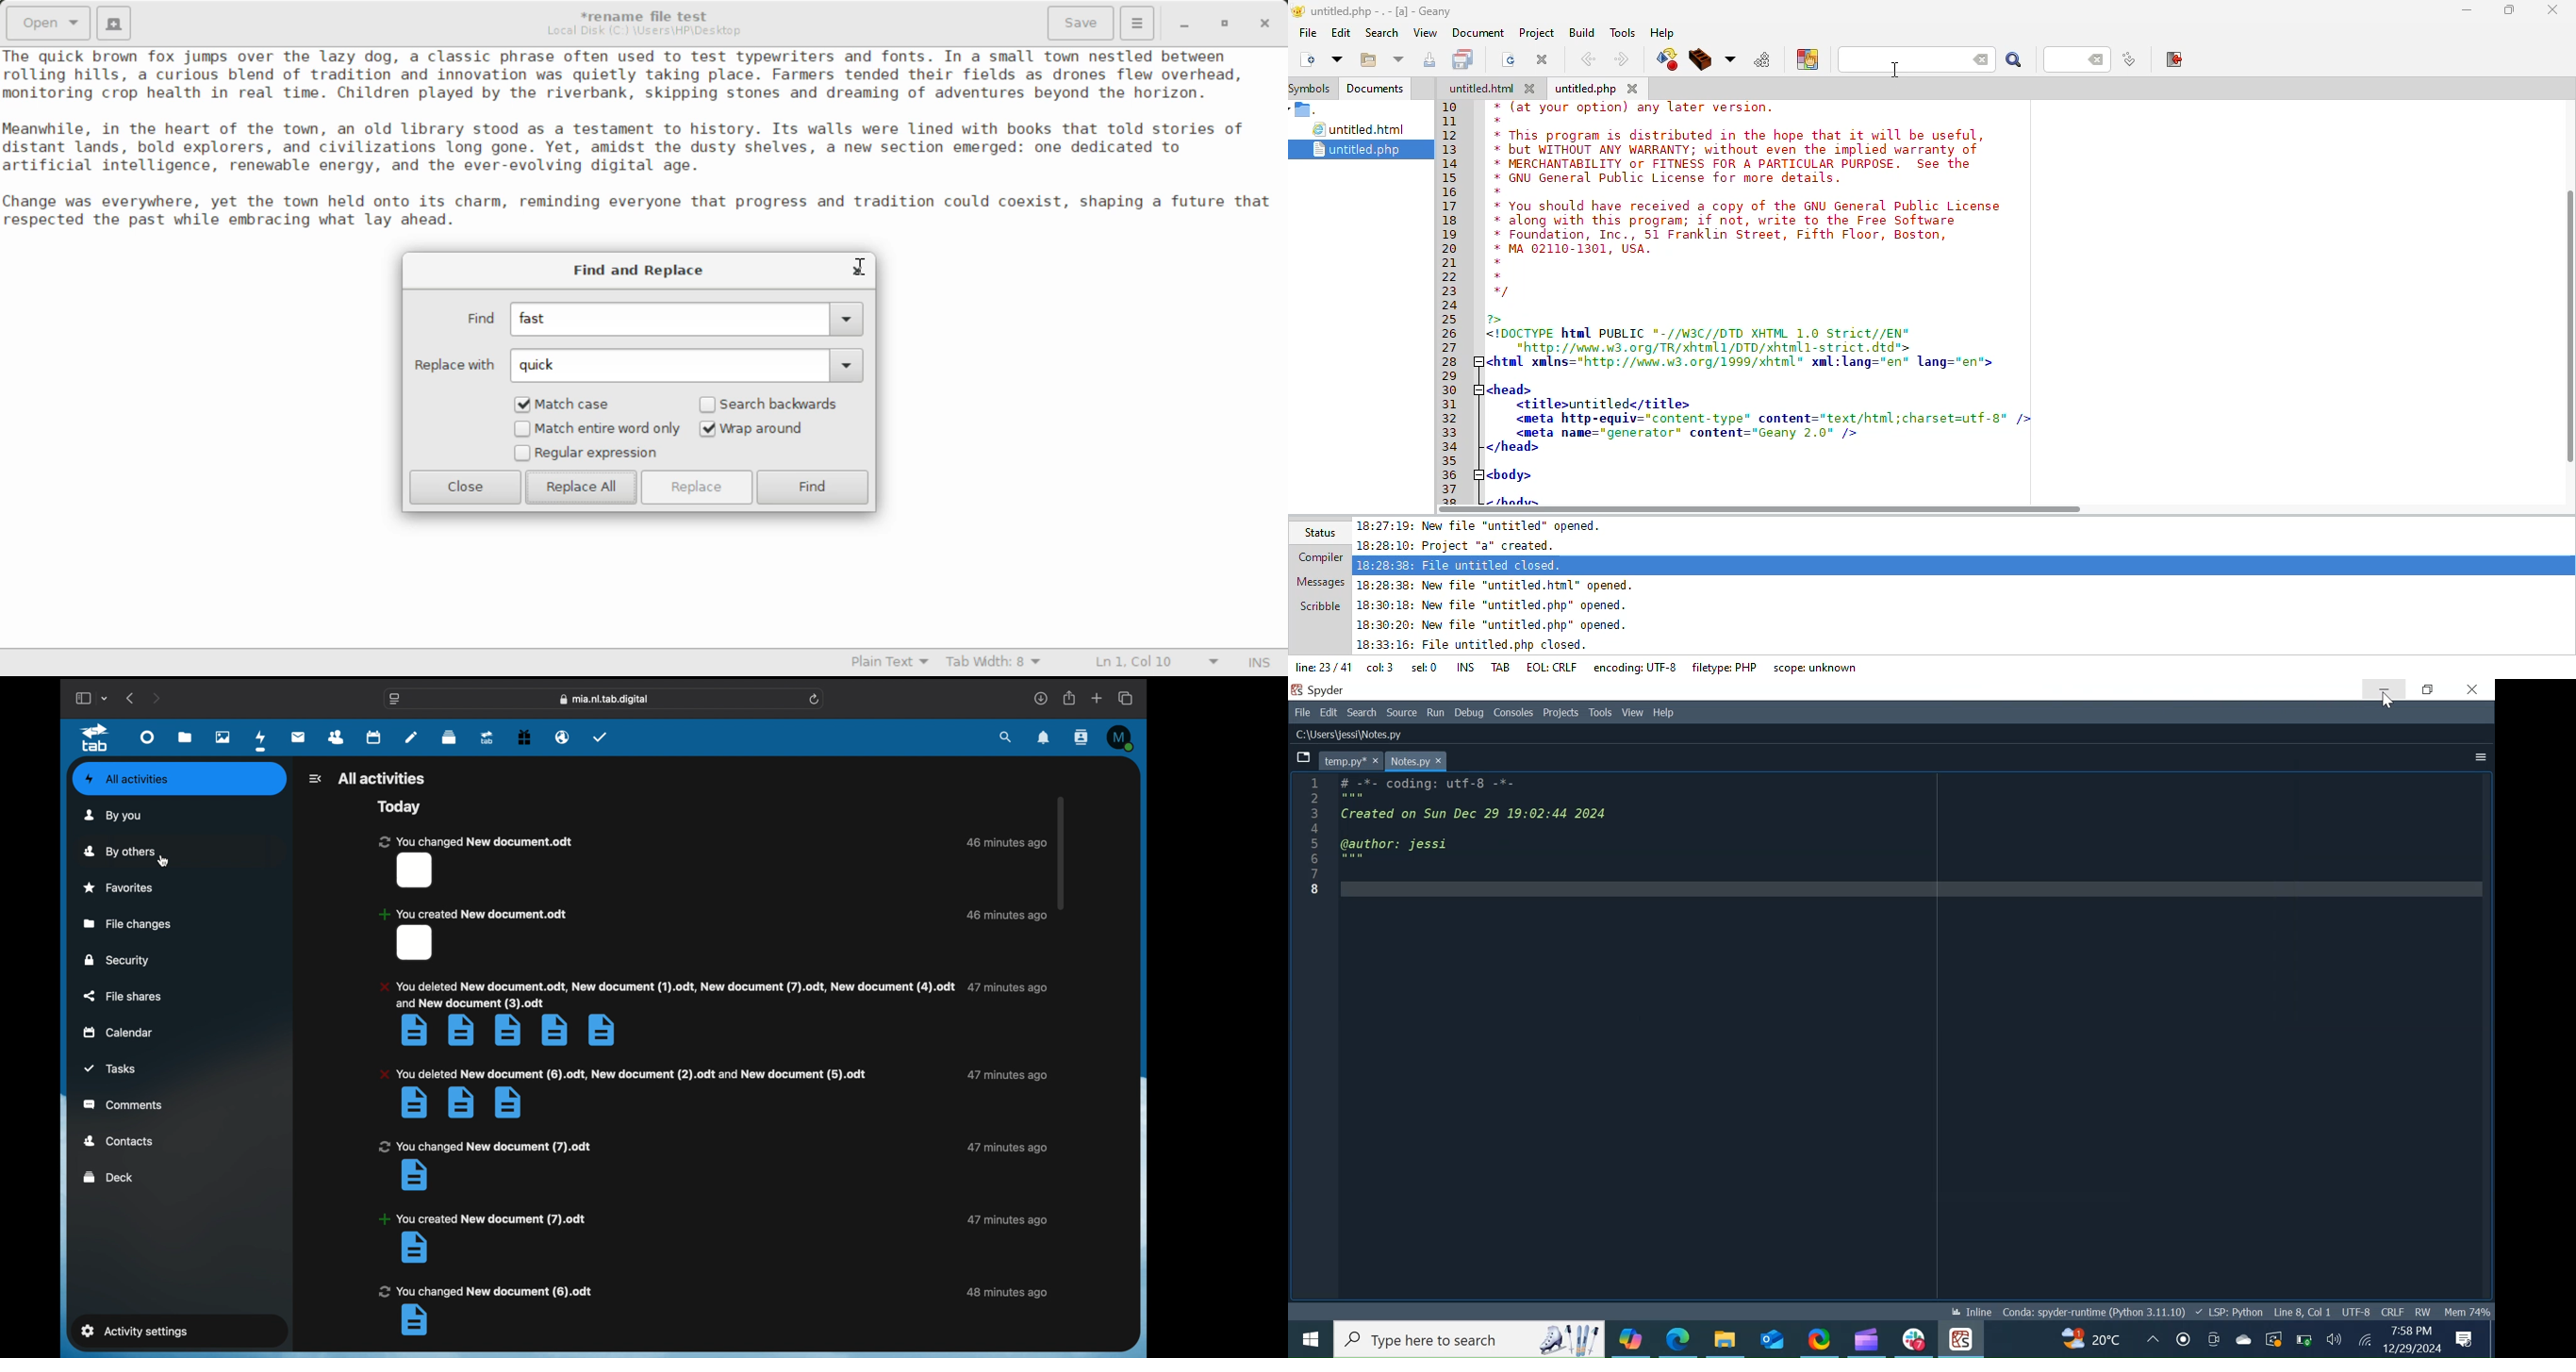 Image resolution: width=2576 pixels, height=1372 pixels. Describe the element at coordinates (1328, 714) in the screenshot. I see `Edit` at that location.